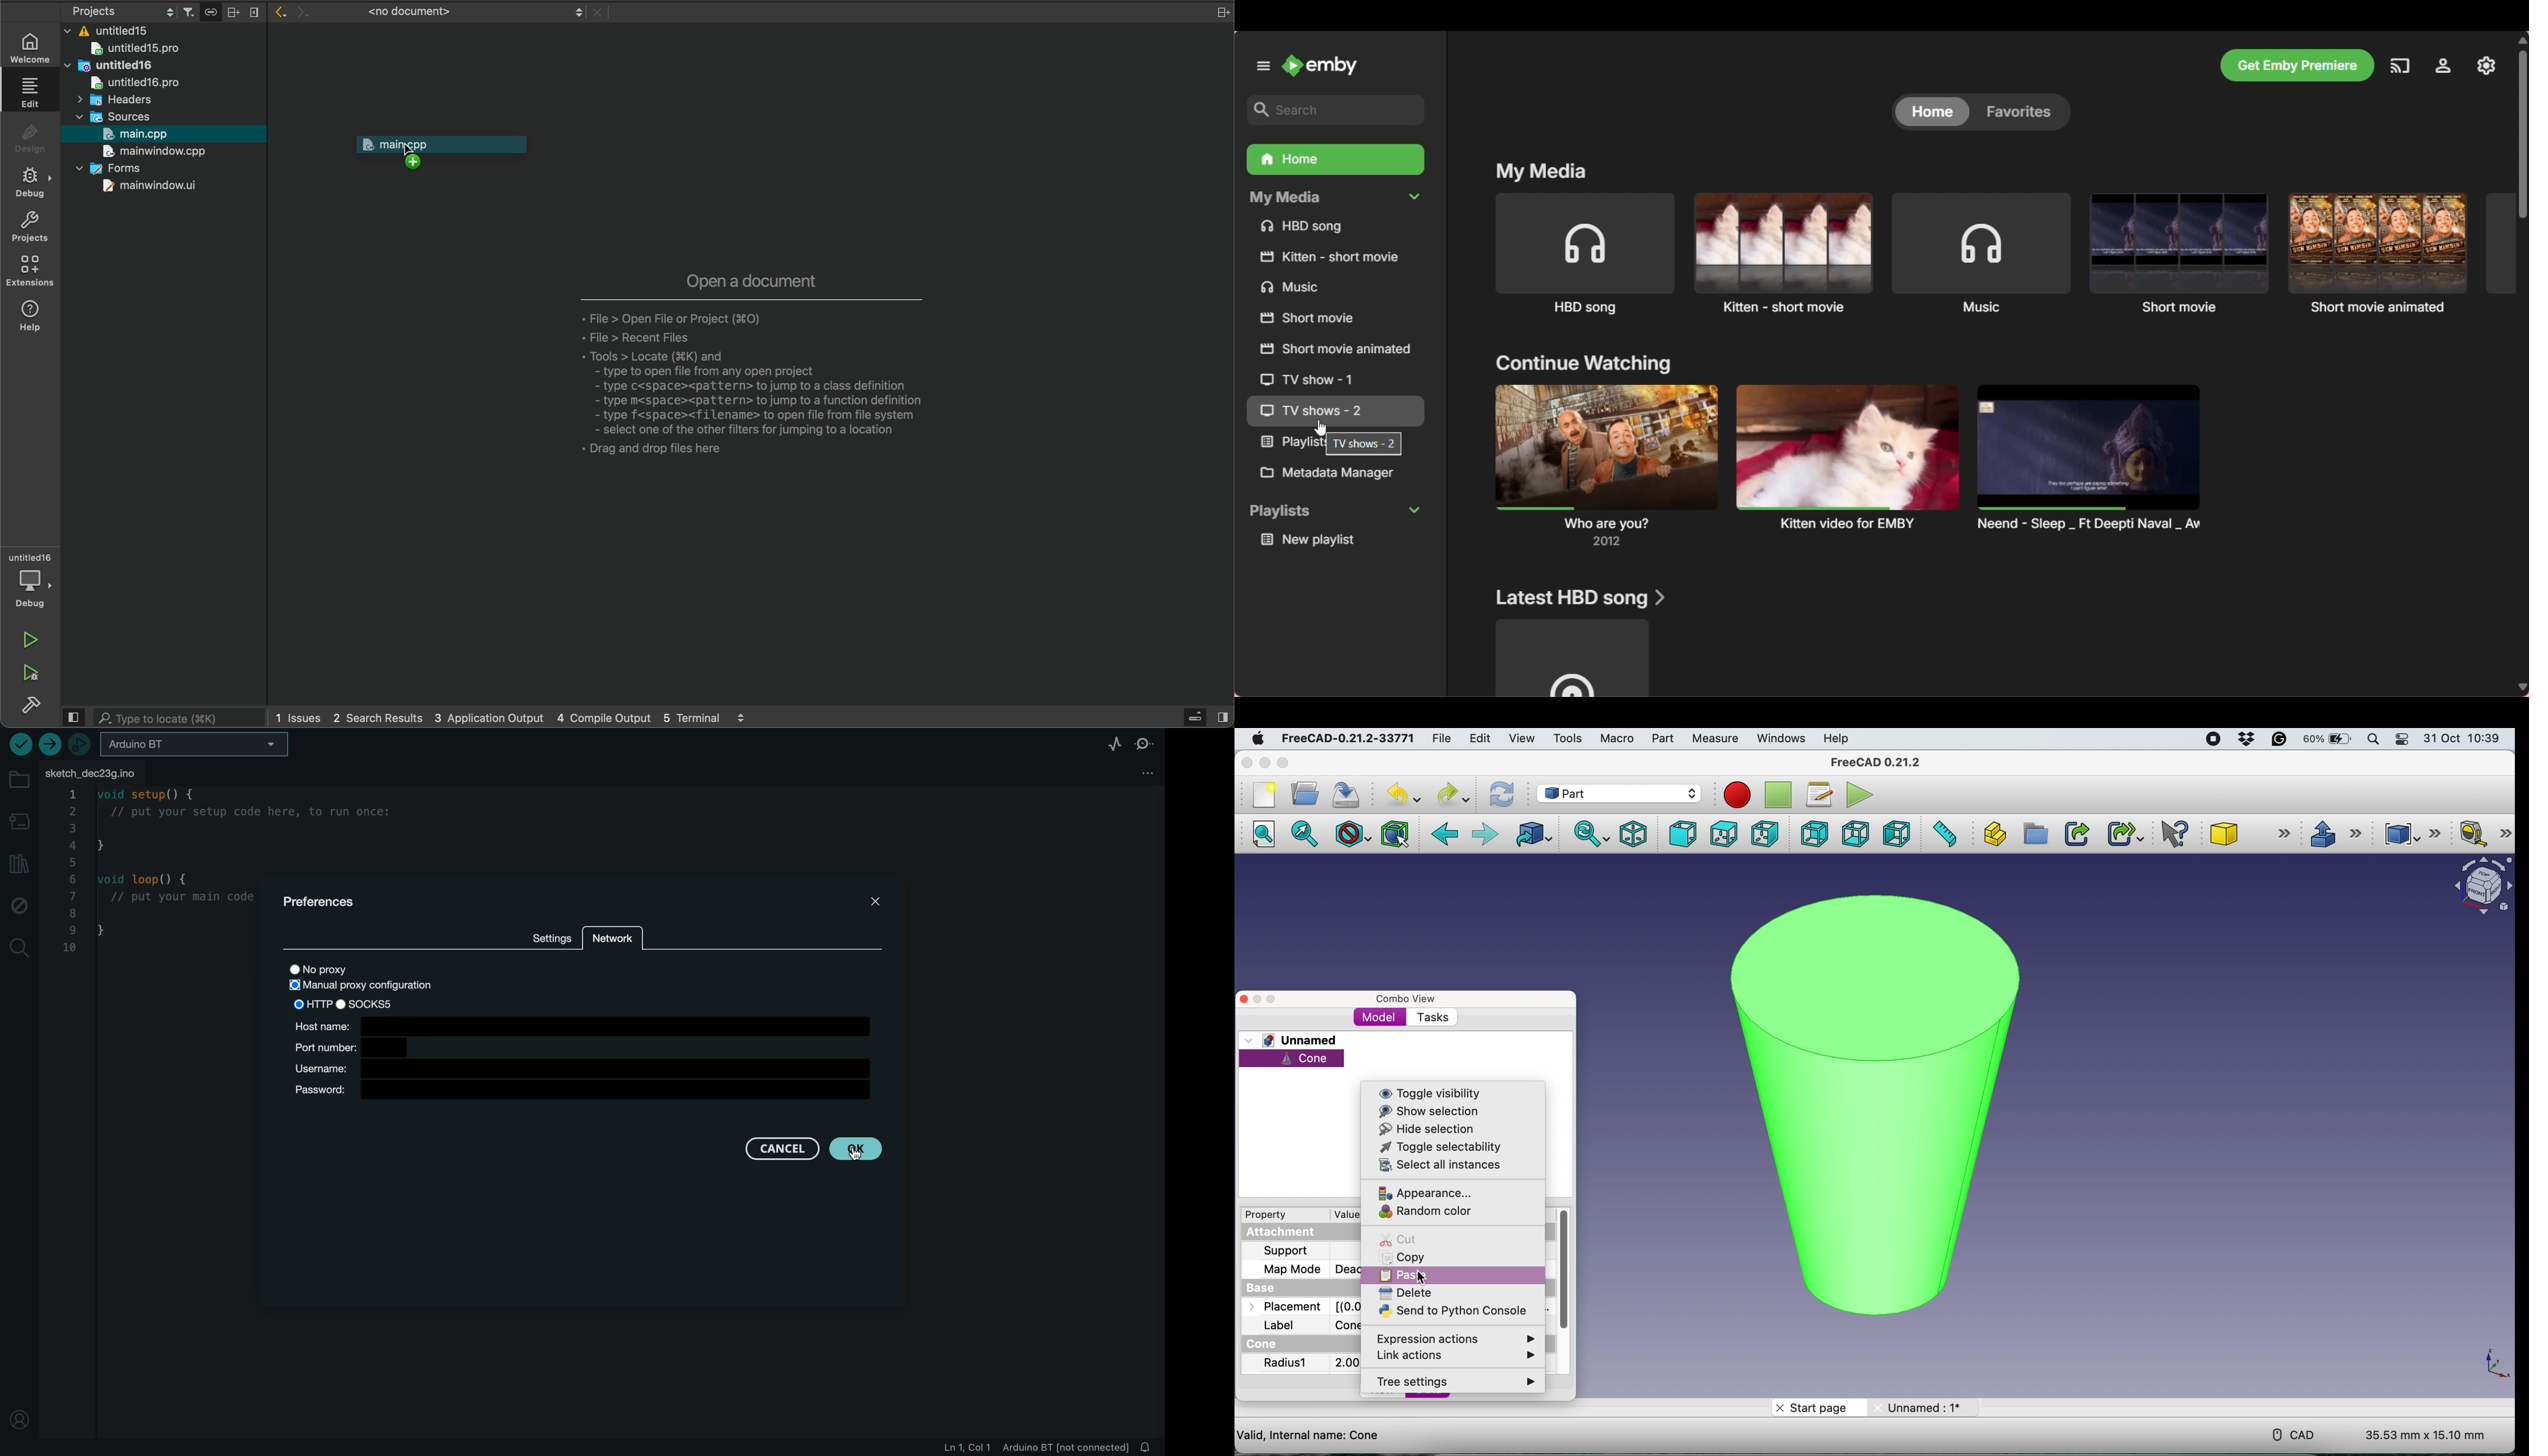 The image size is (2548, 1456). I want to click on delete, so click(1408, 1293).